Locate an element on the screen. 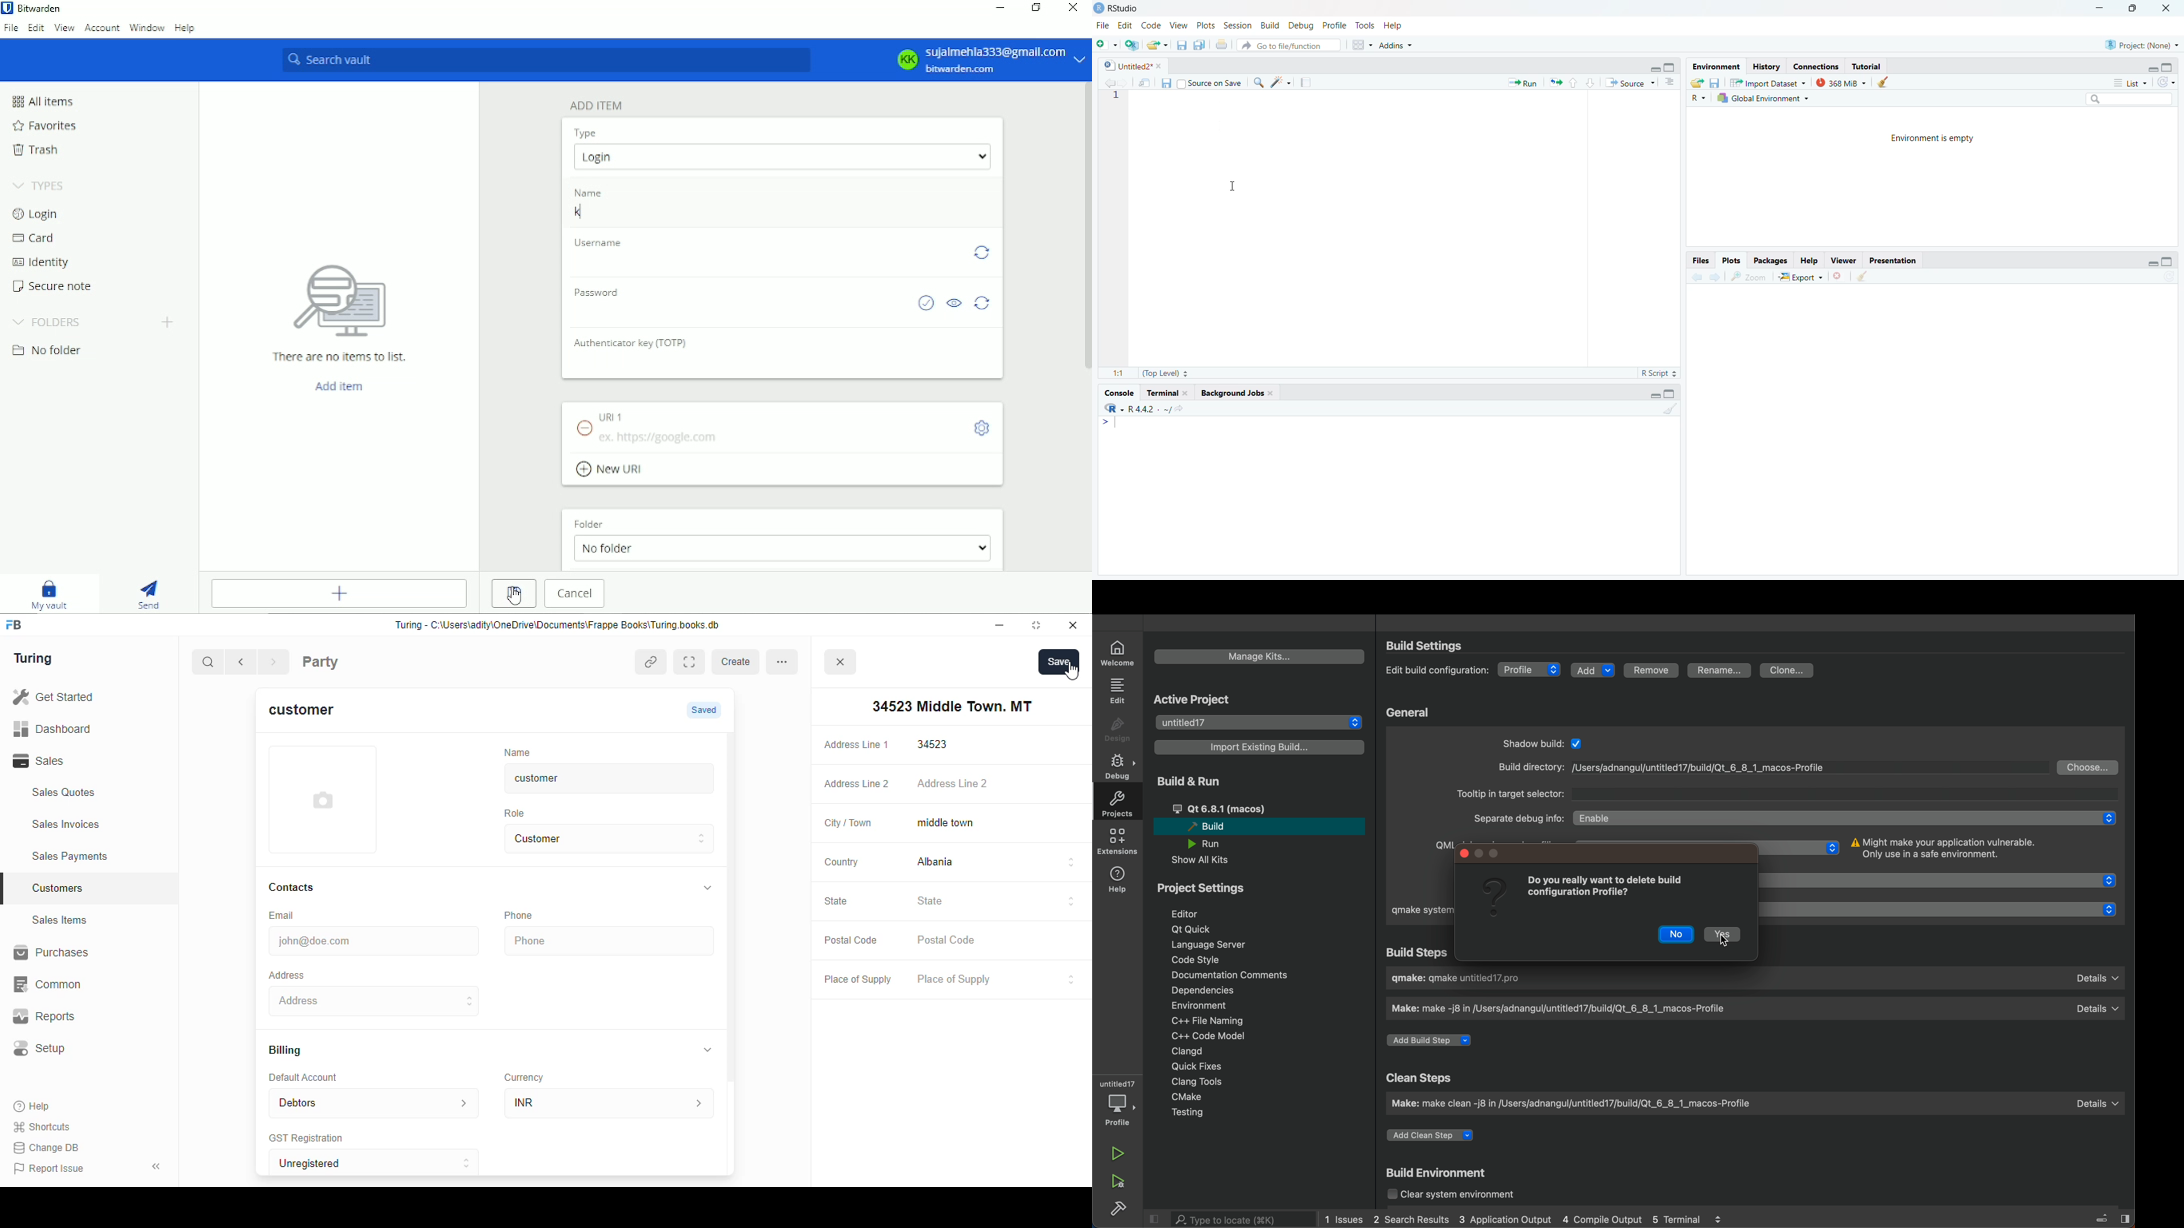 This screenshot has width=2184, height=1232. Viewer is located at coordinates (1842, 261).